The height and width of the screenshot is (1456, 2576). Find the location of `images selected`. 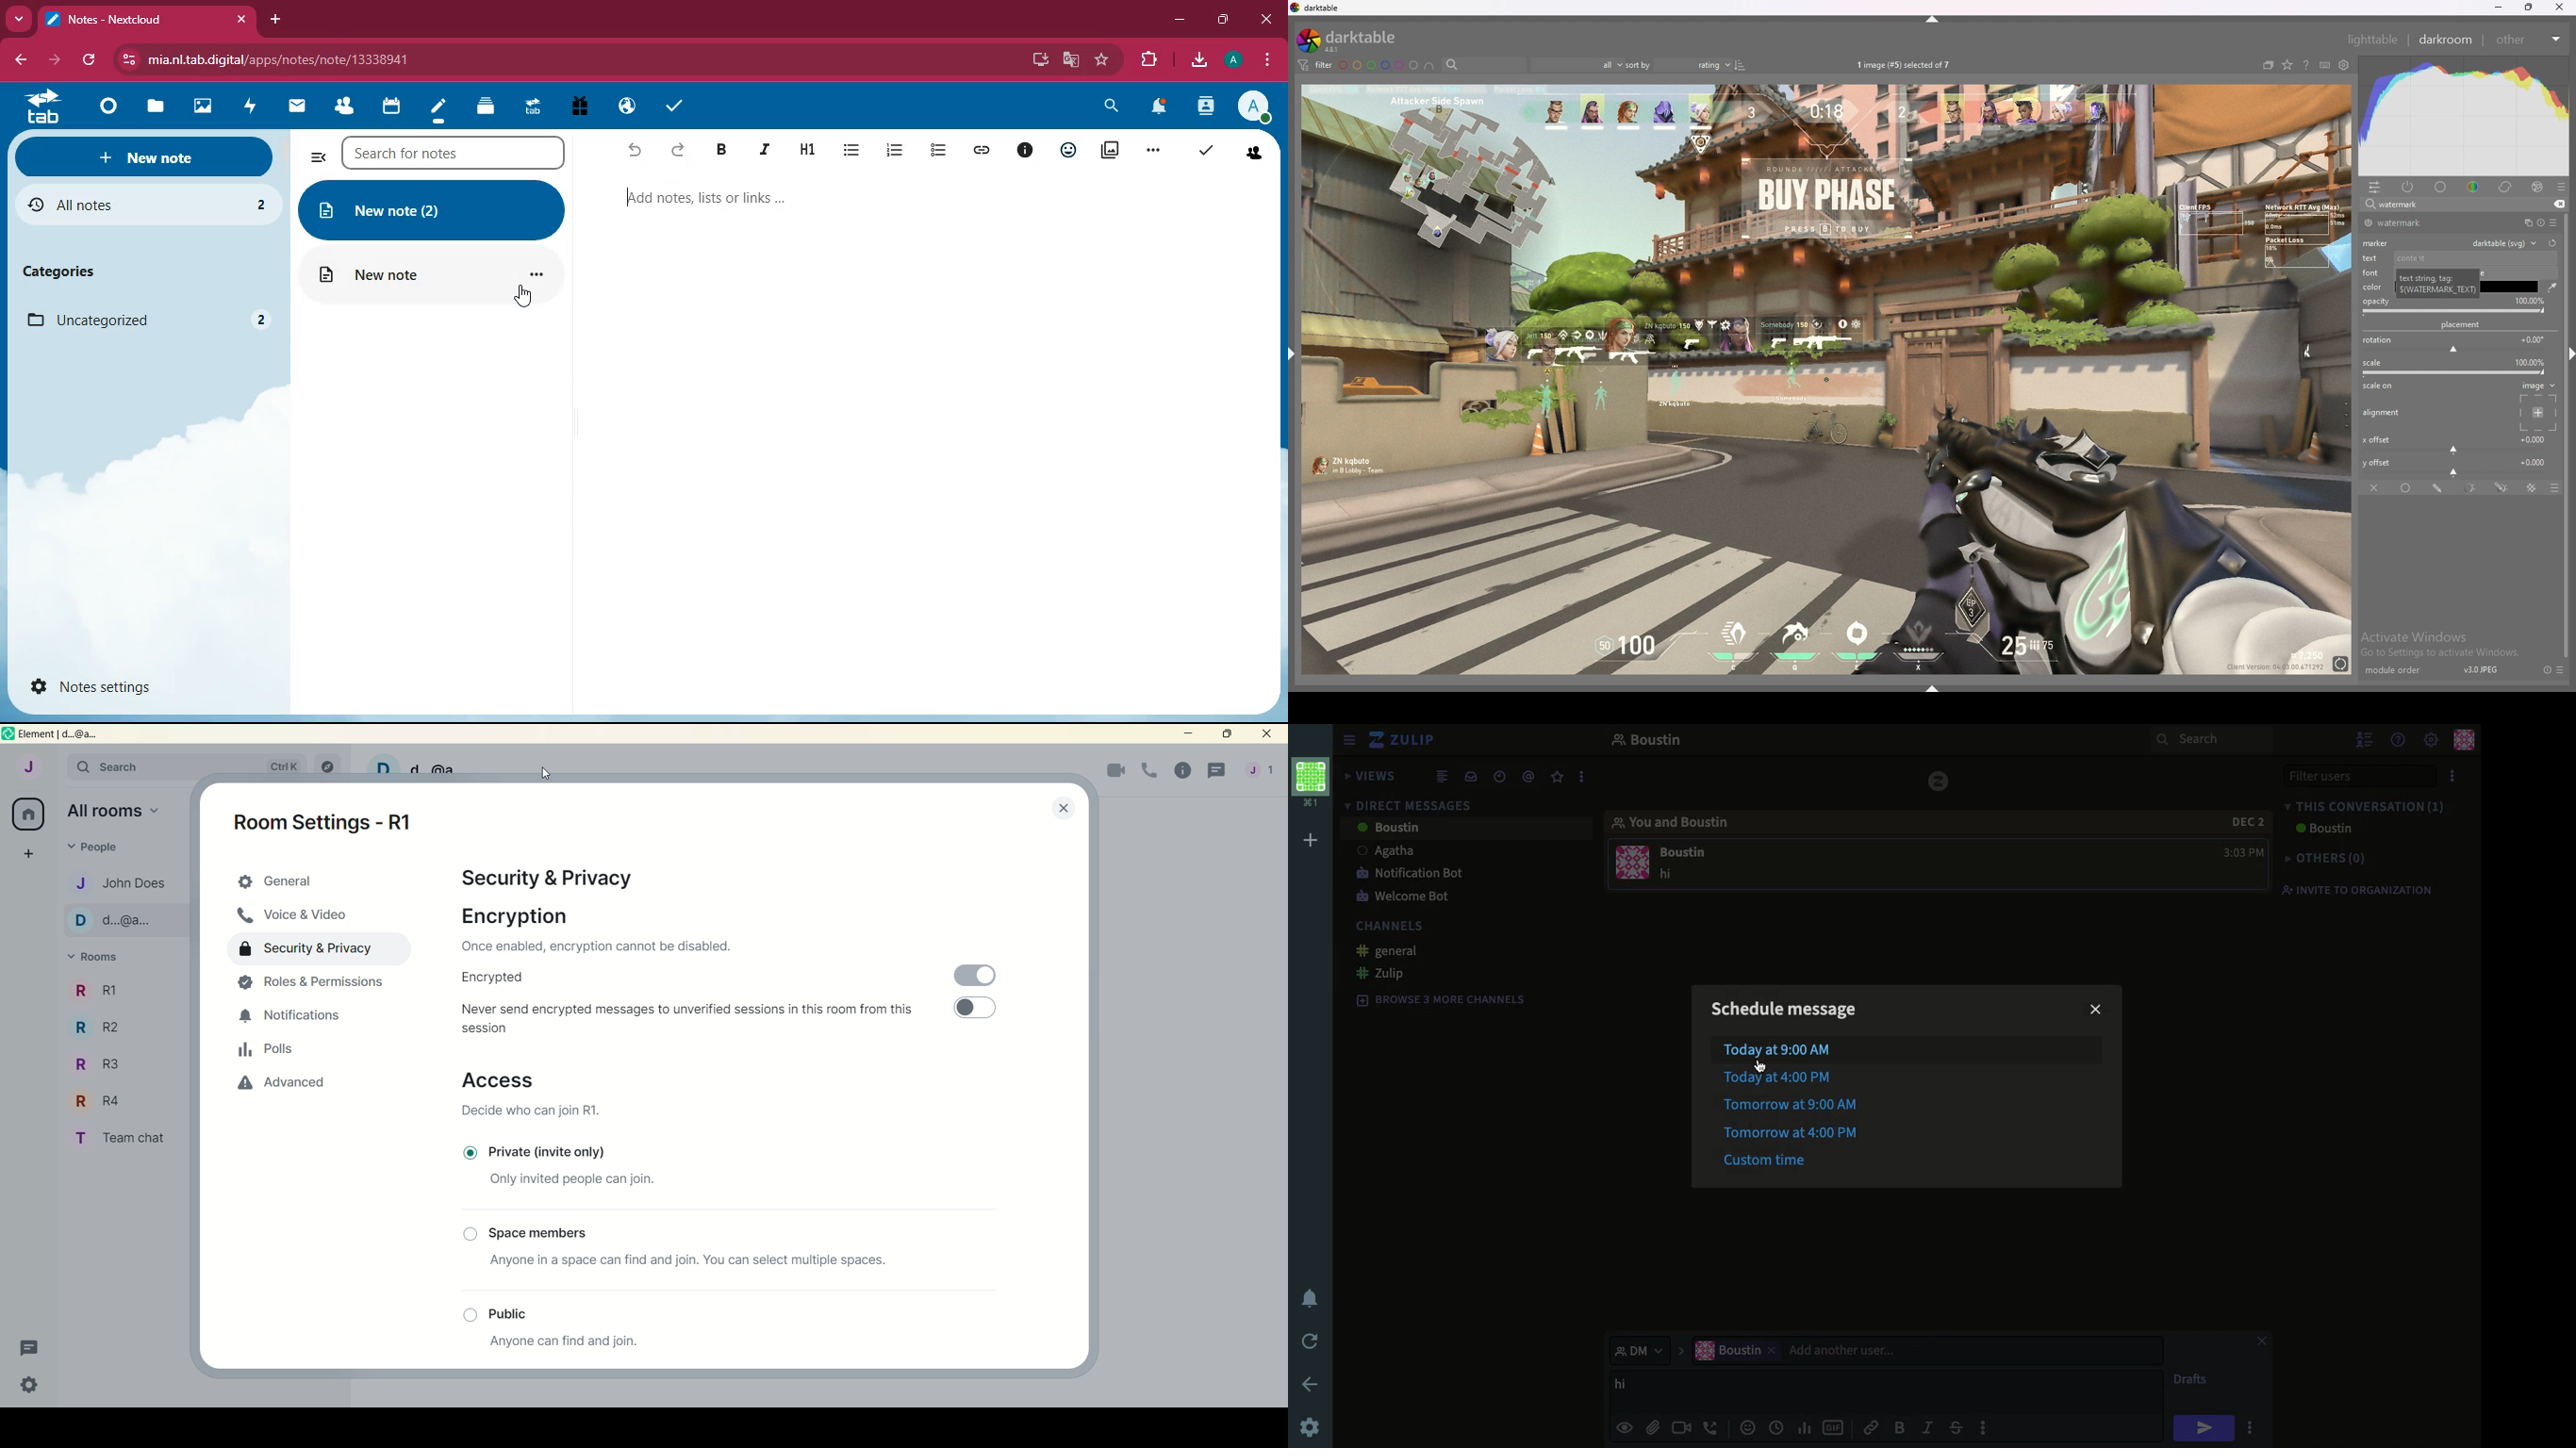

images selected is located at coordinates (1906, 64).